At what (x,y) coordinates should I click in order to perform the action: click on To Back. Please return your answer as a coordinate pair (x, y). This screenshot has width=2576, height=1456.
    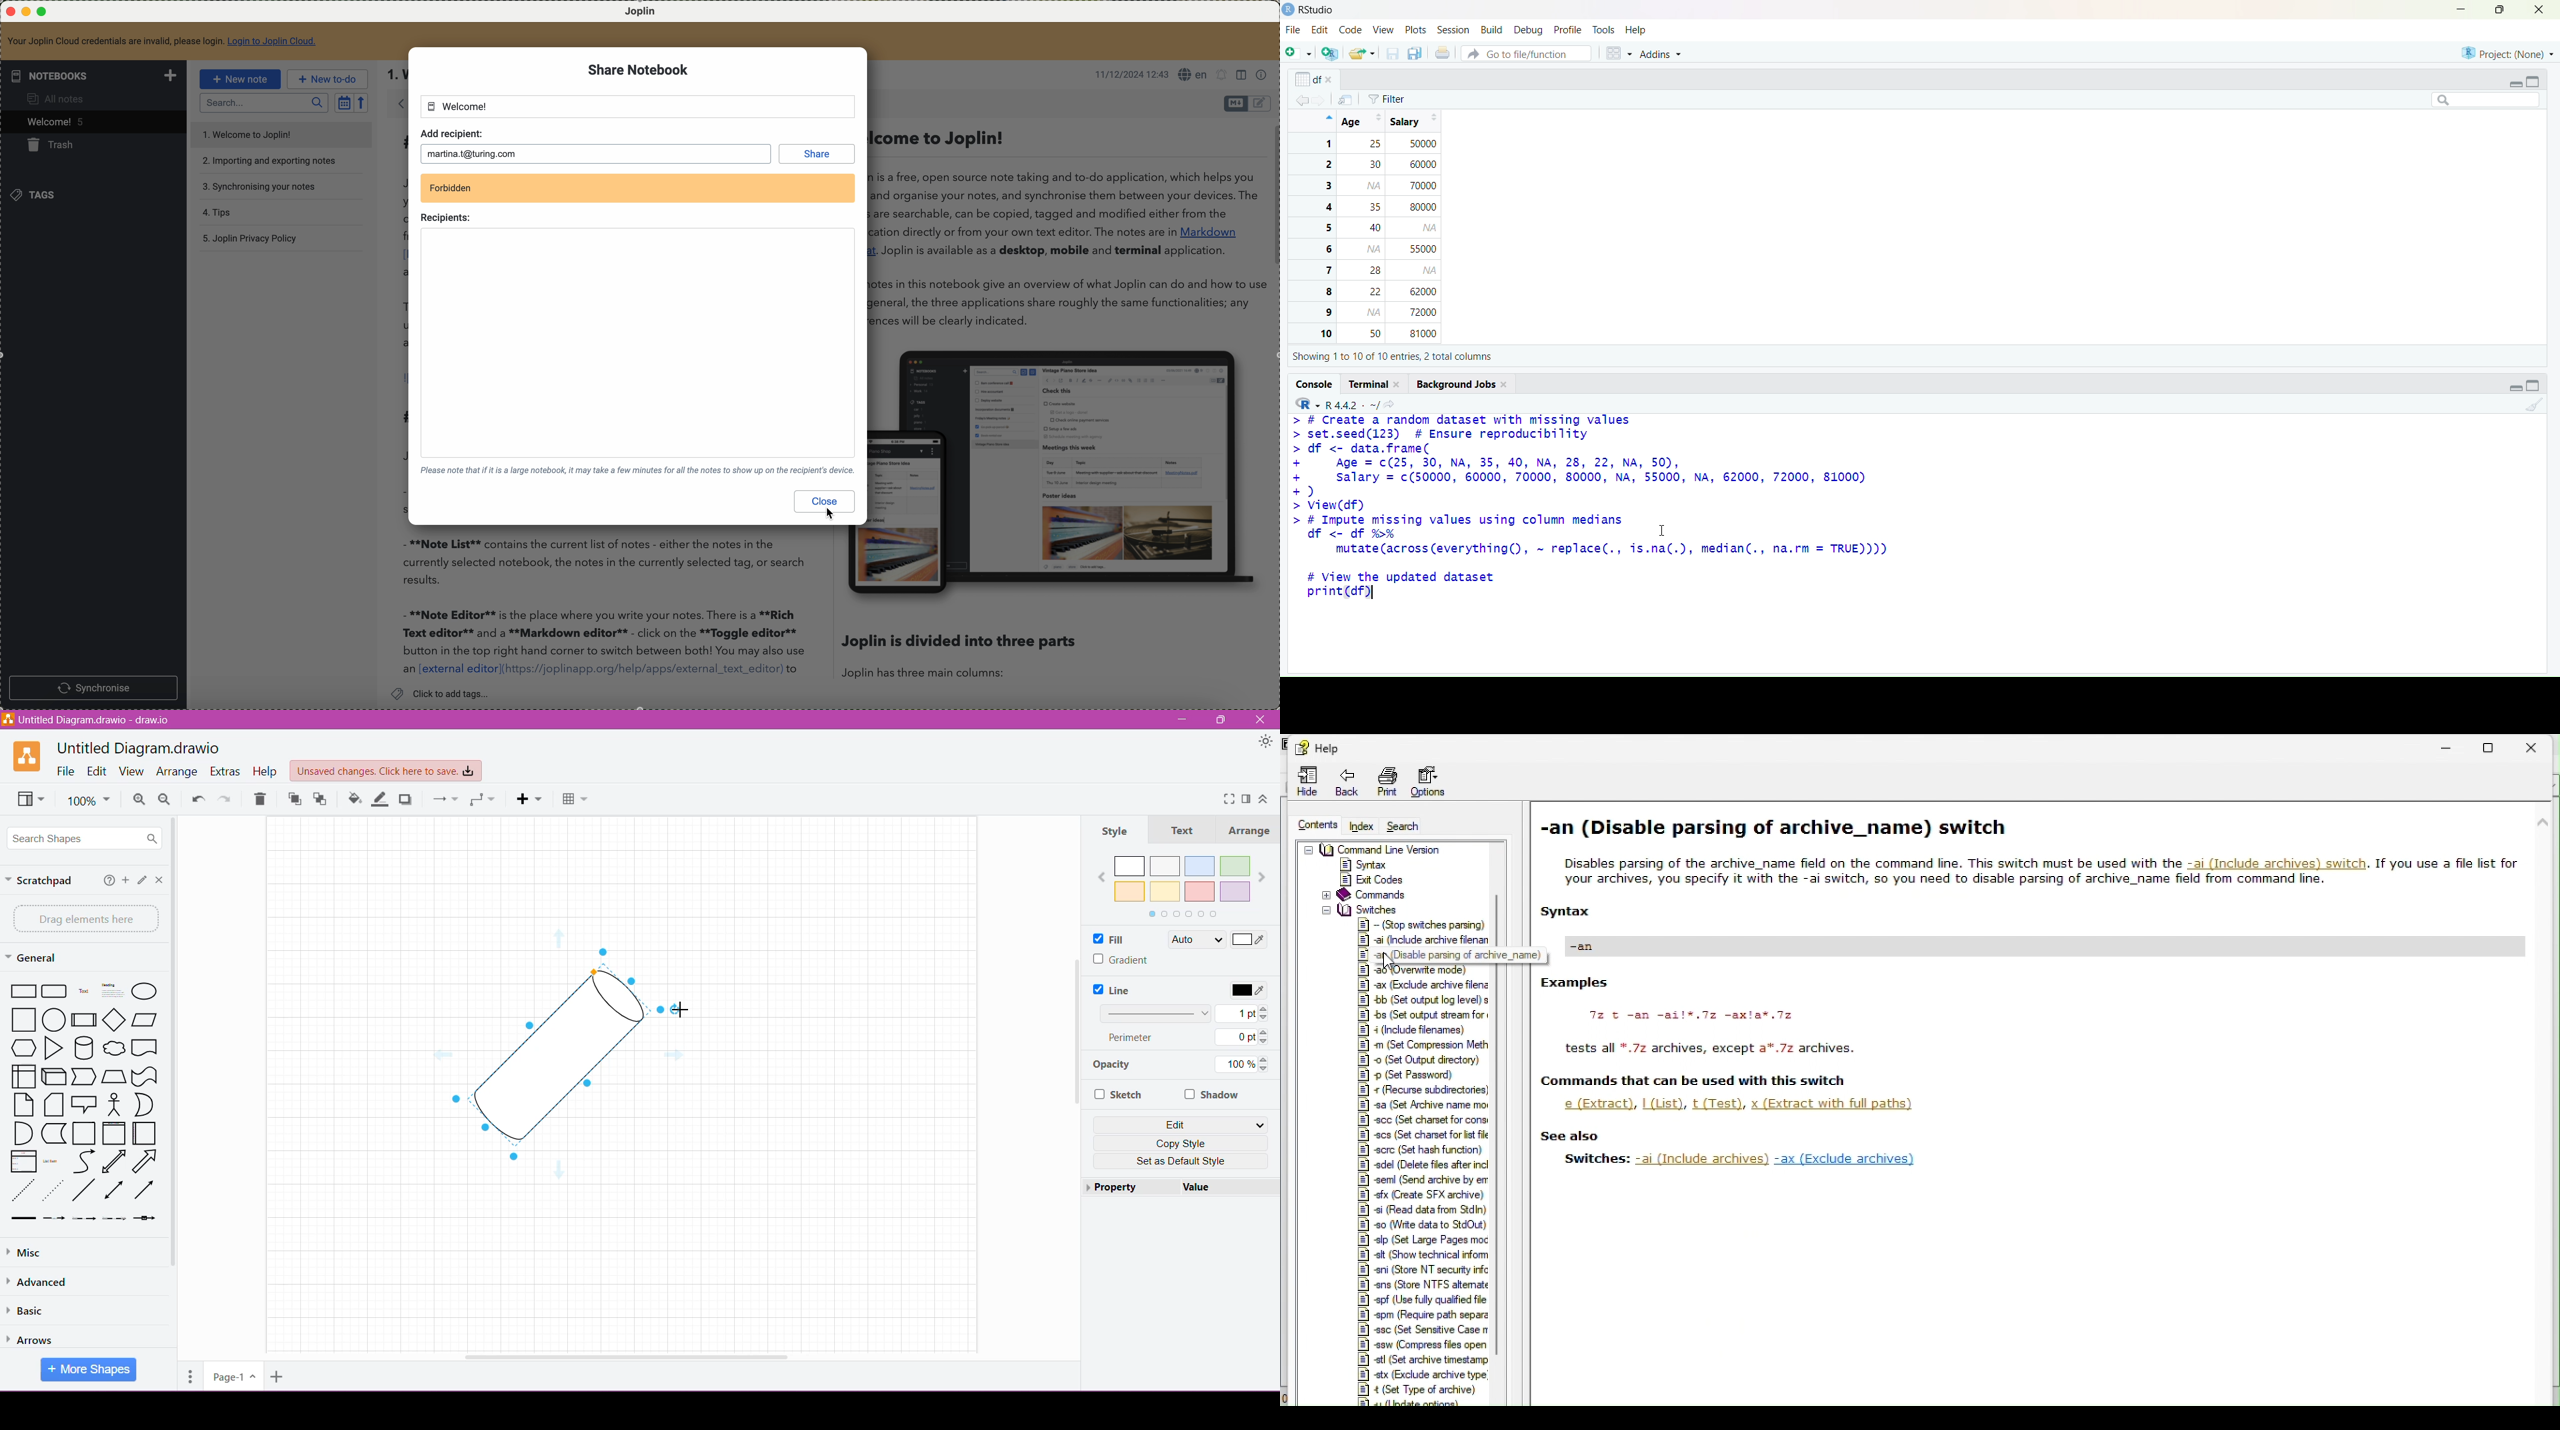
    Looking at the image, I should click on (323, 799).